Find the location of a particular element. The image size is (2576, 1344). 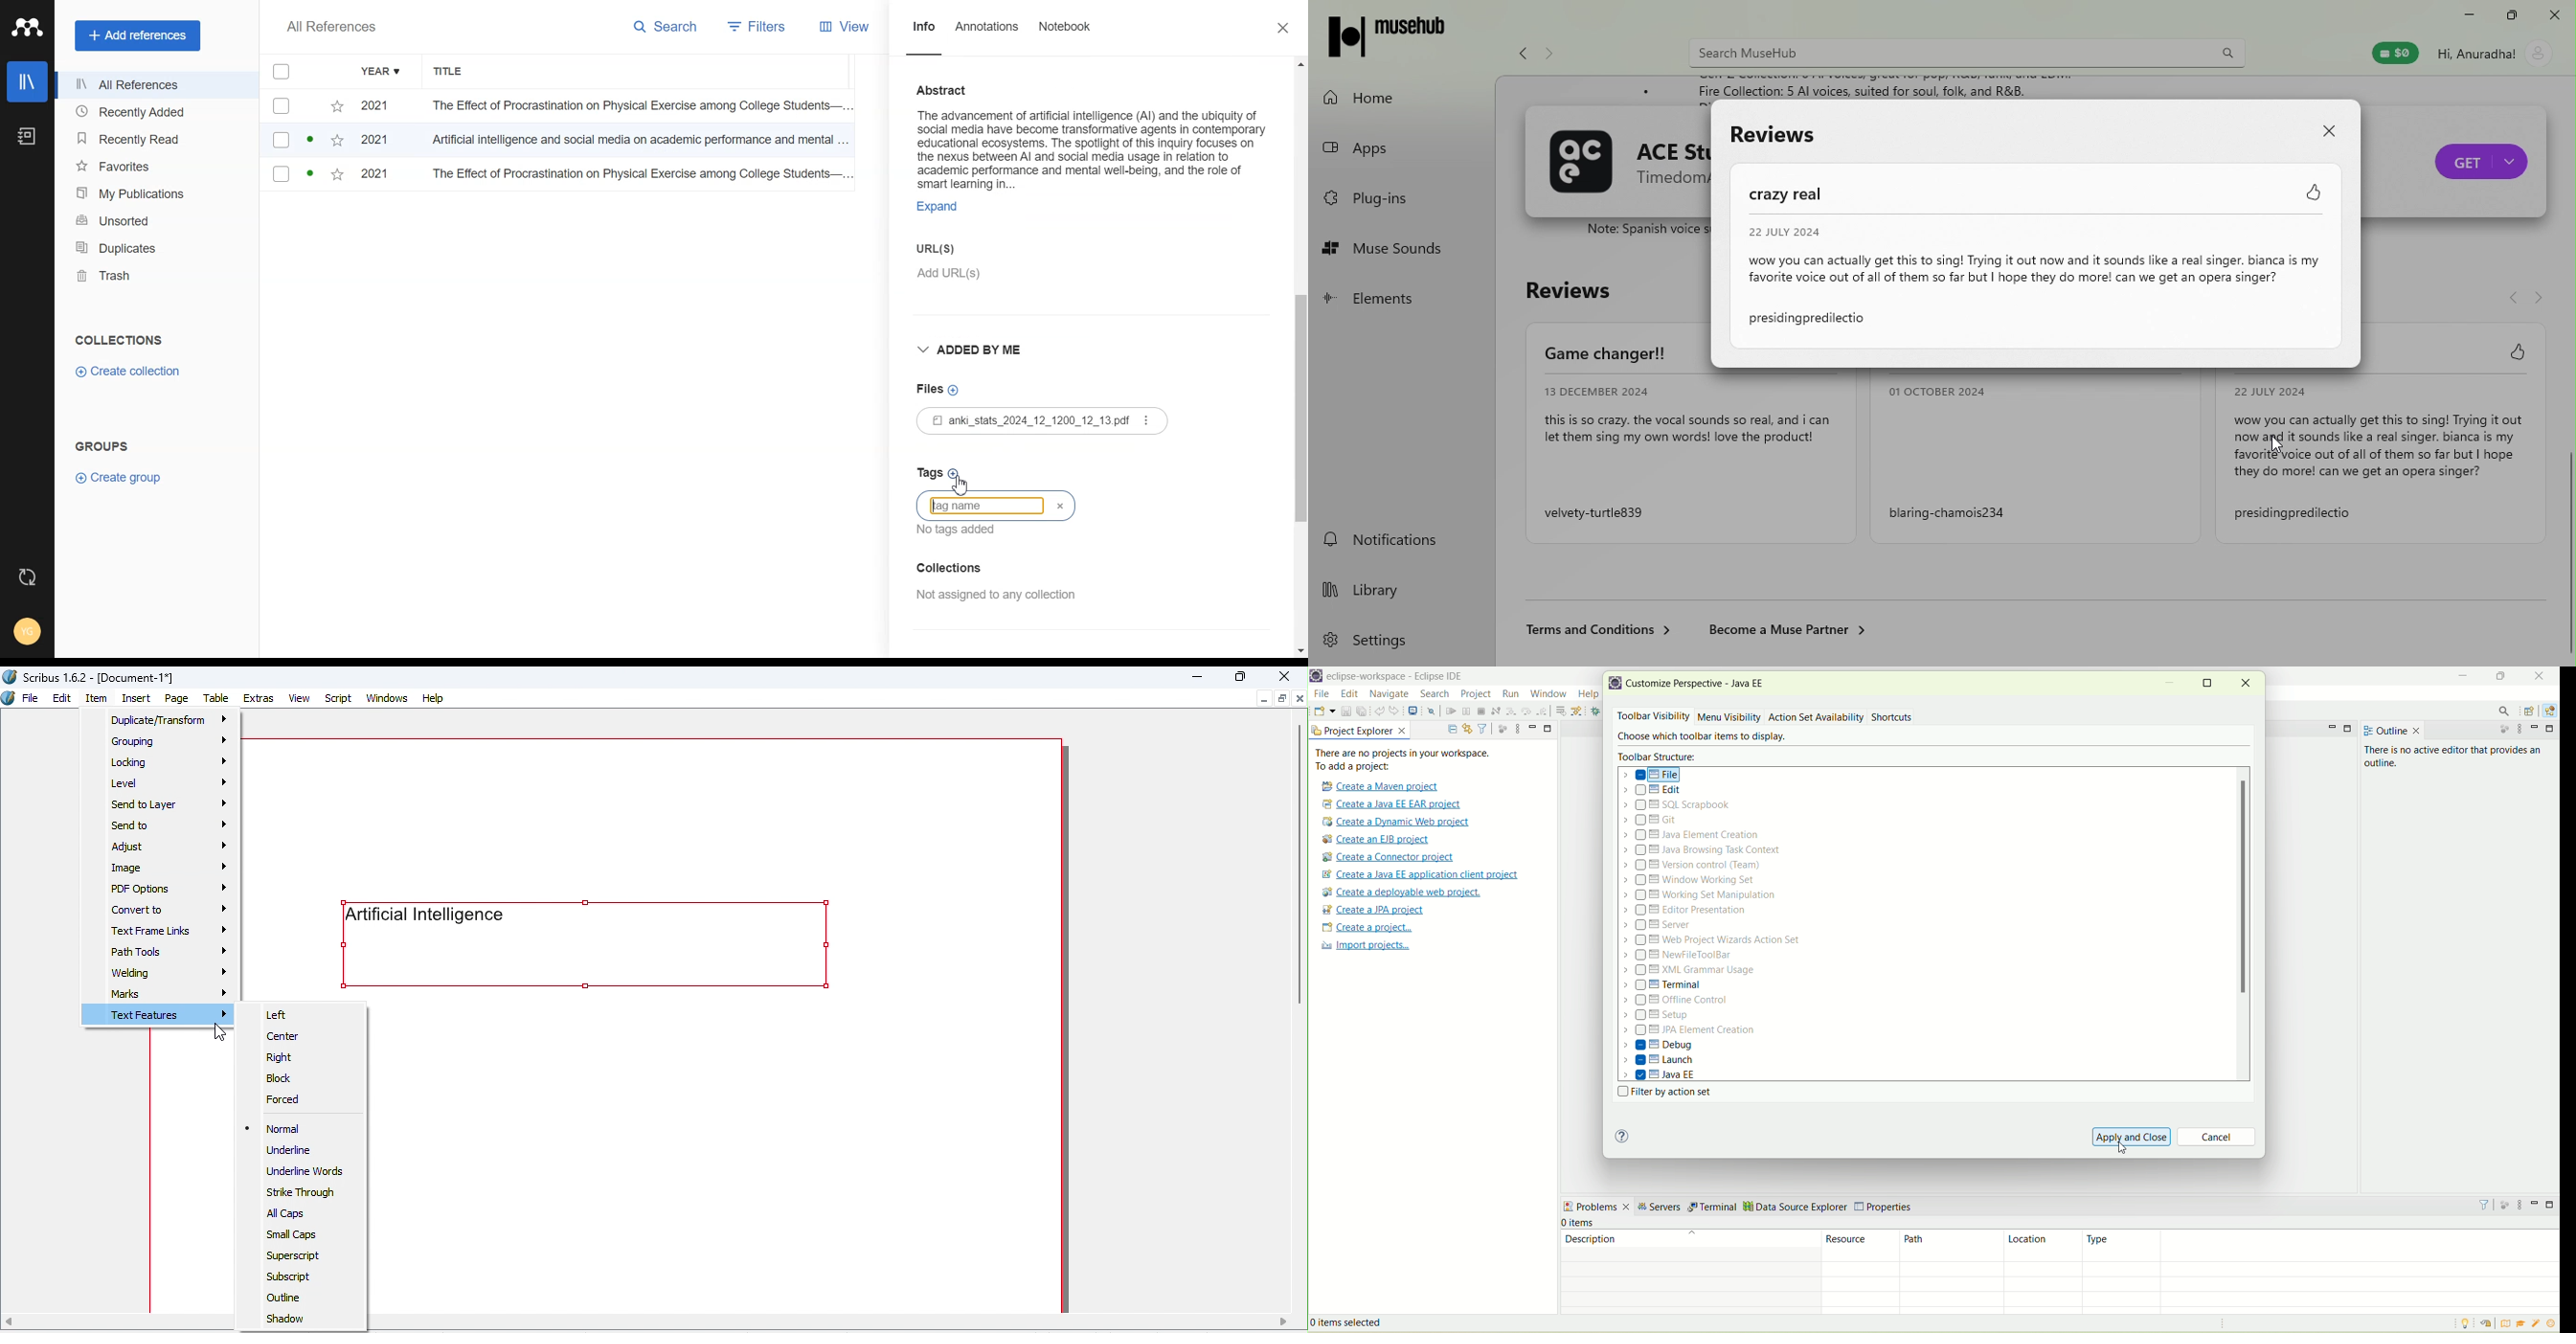

Not assigned any collection is located at coordinates (995, 595).